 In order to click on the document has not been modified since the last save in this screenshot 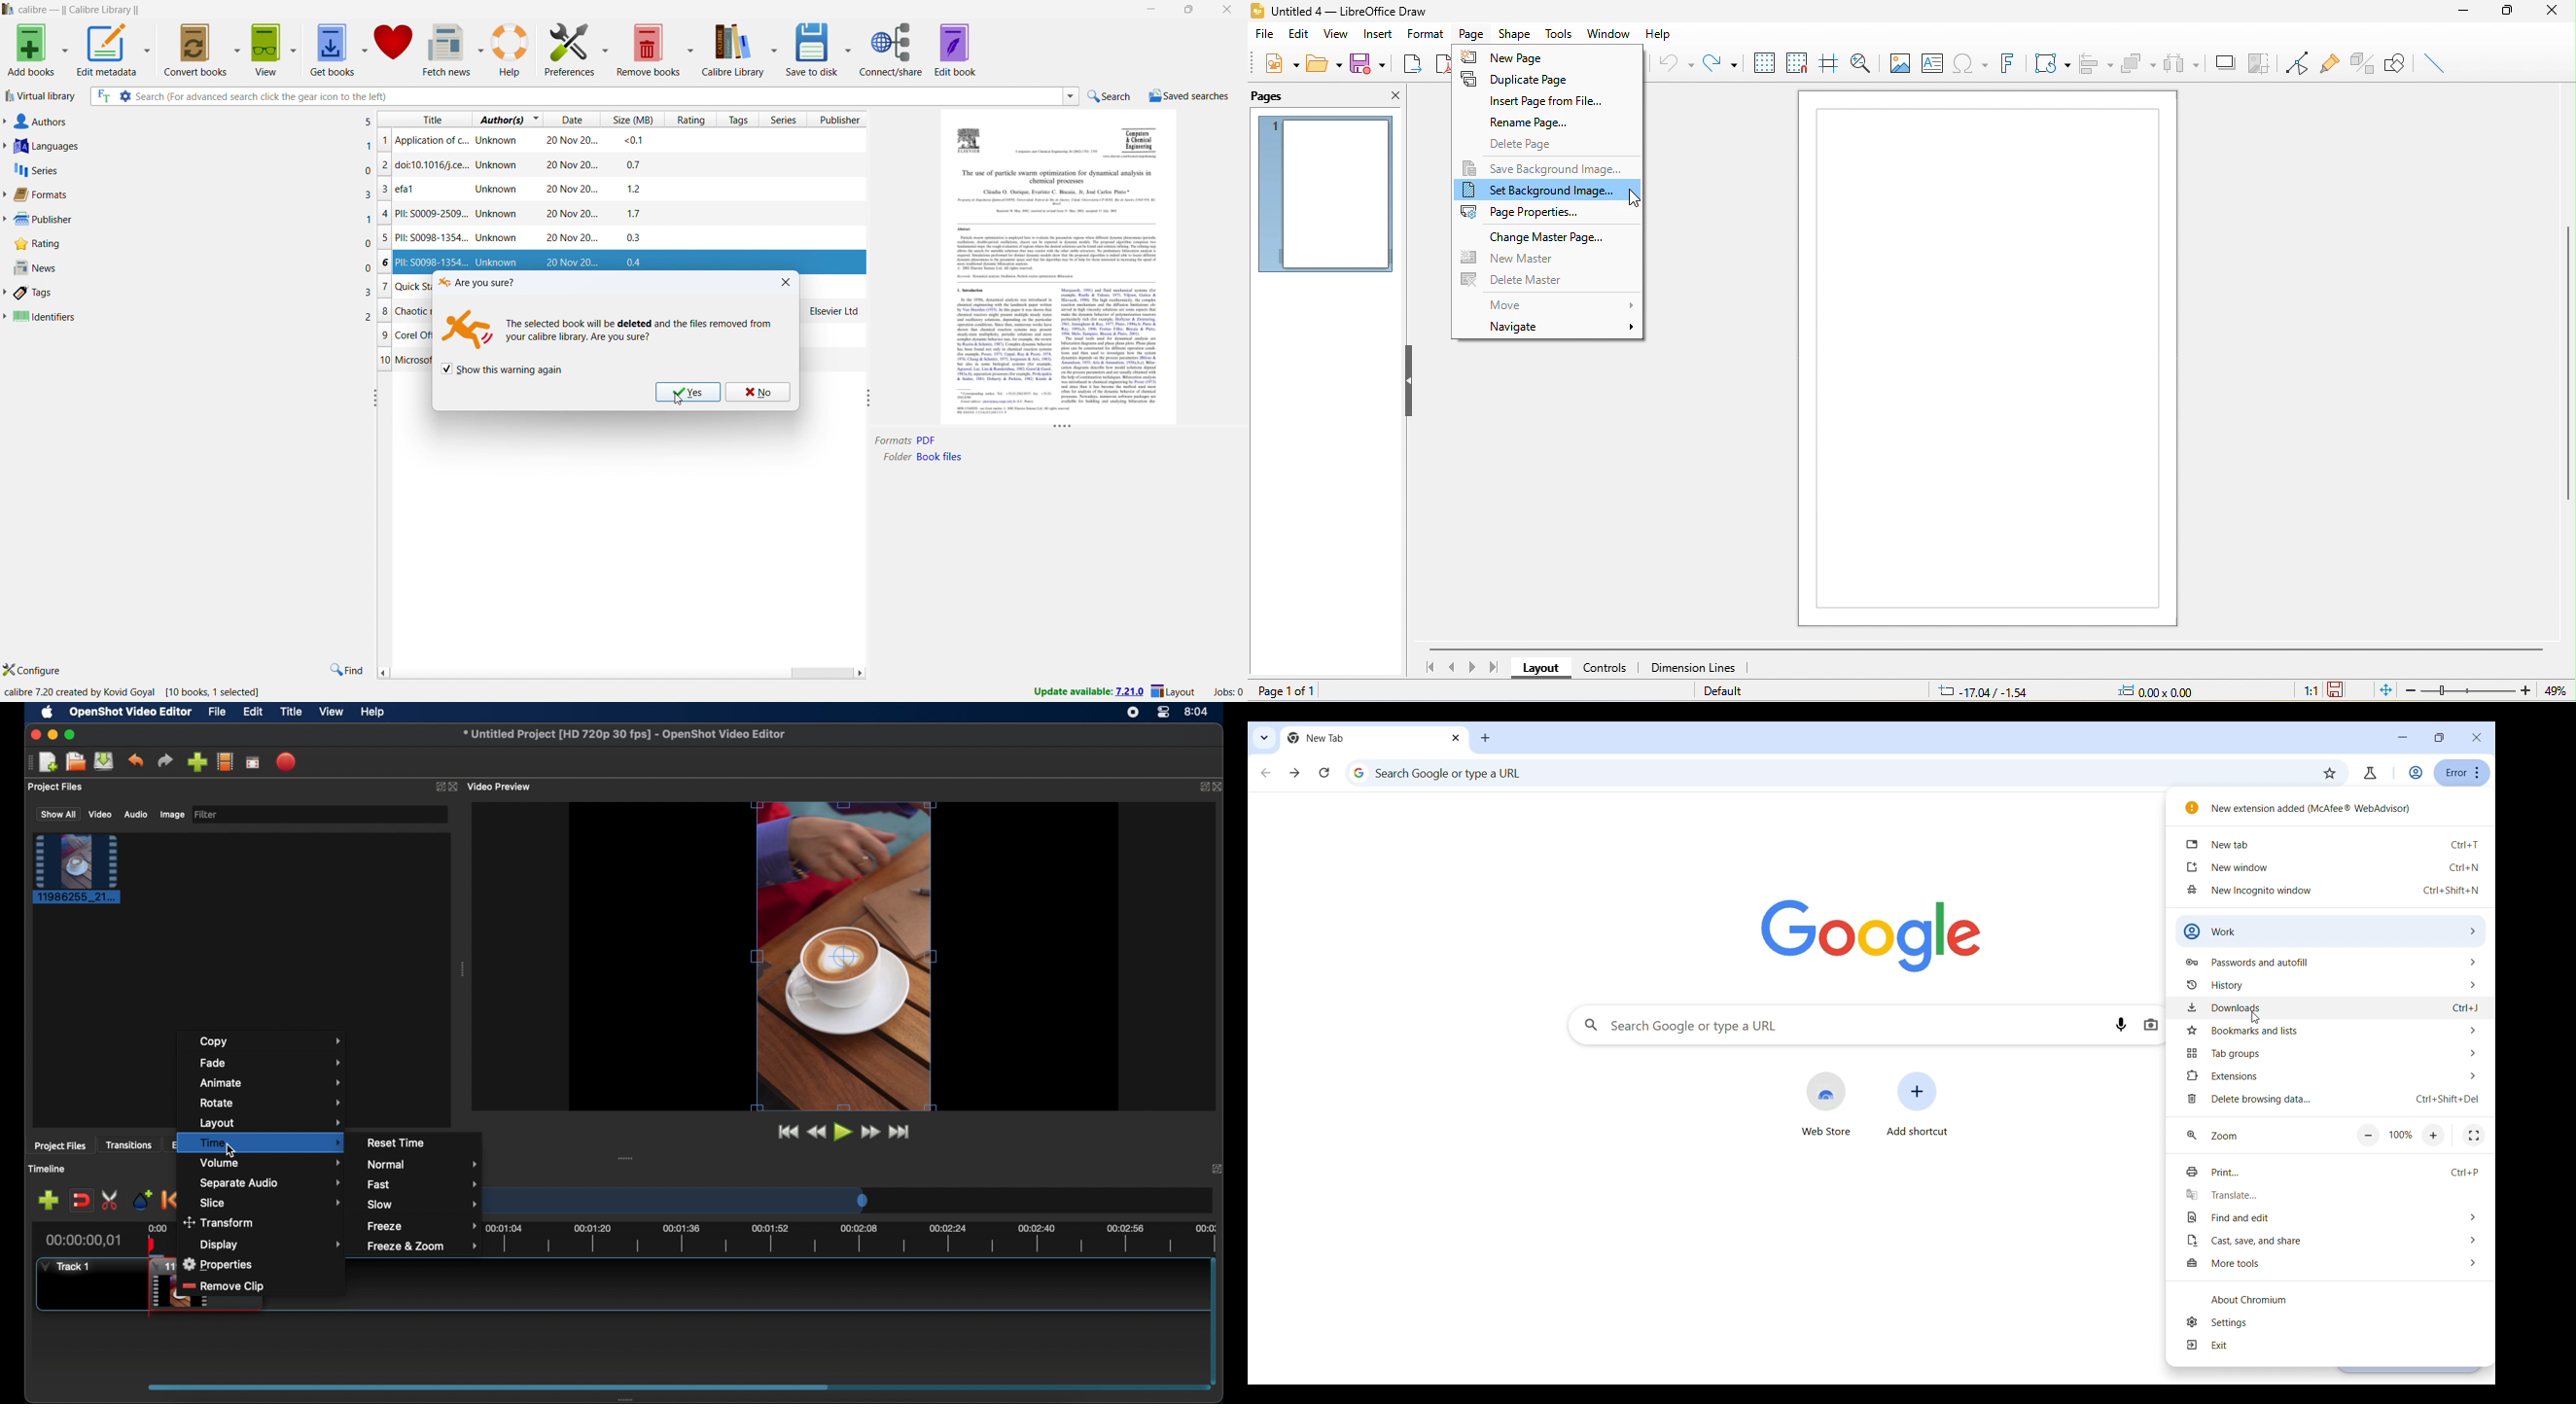, I will do `click(2347, 689)`.